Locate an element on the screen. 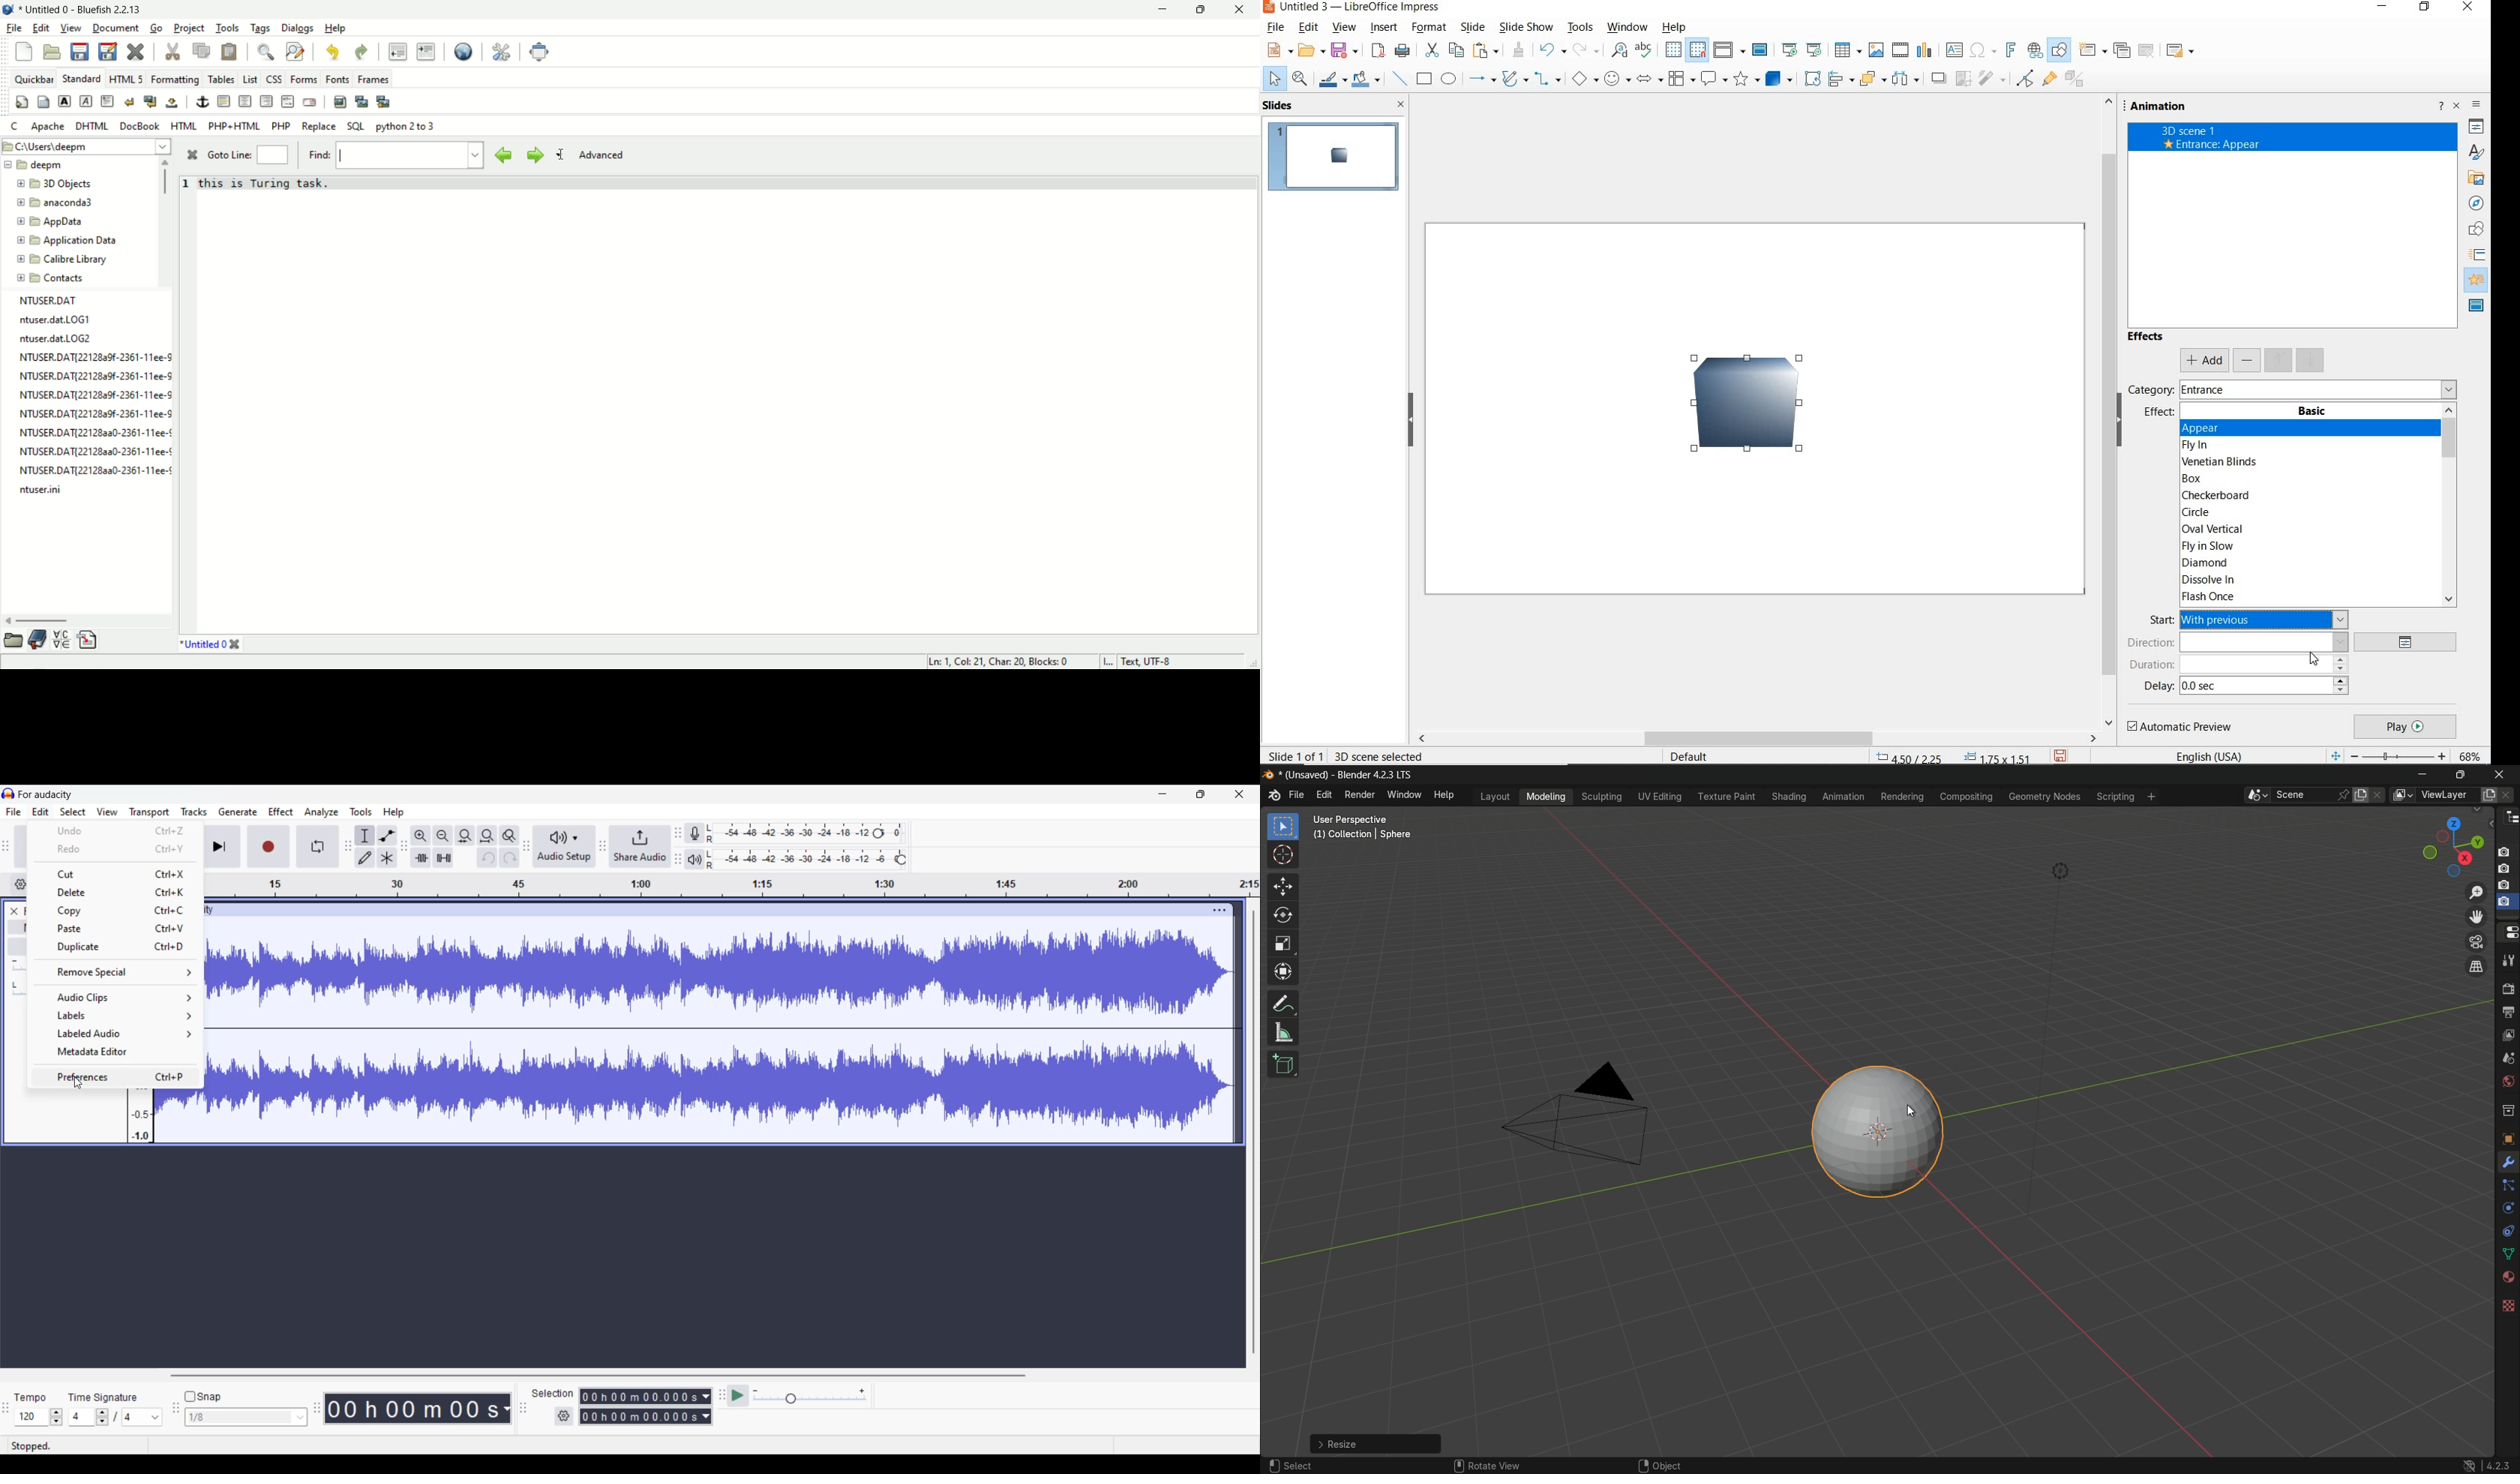  open is located at coordinates (1313, 51).